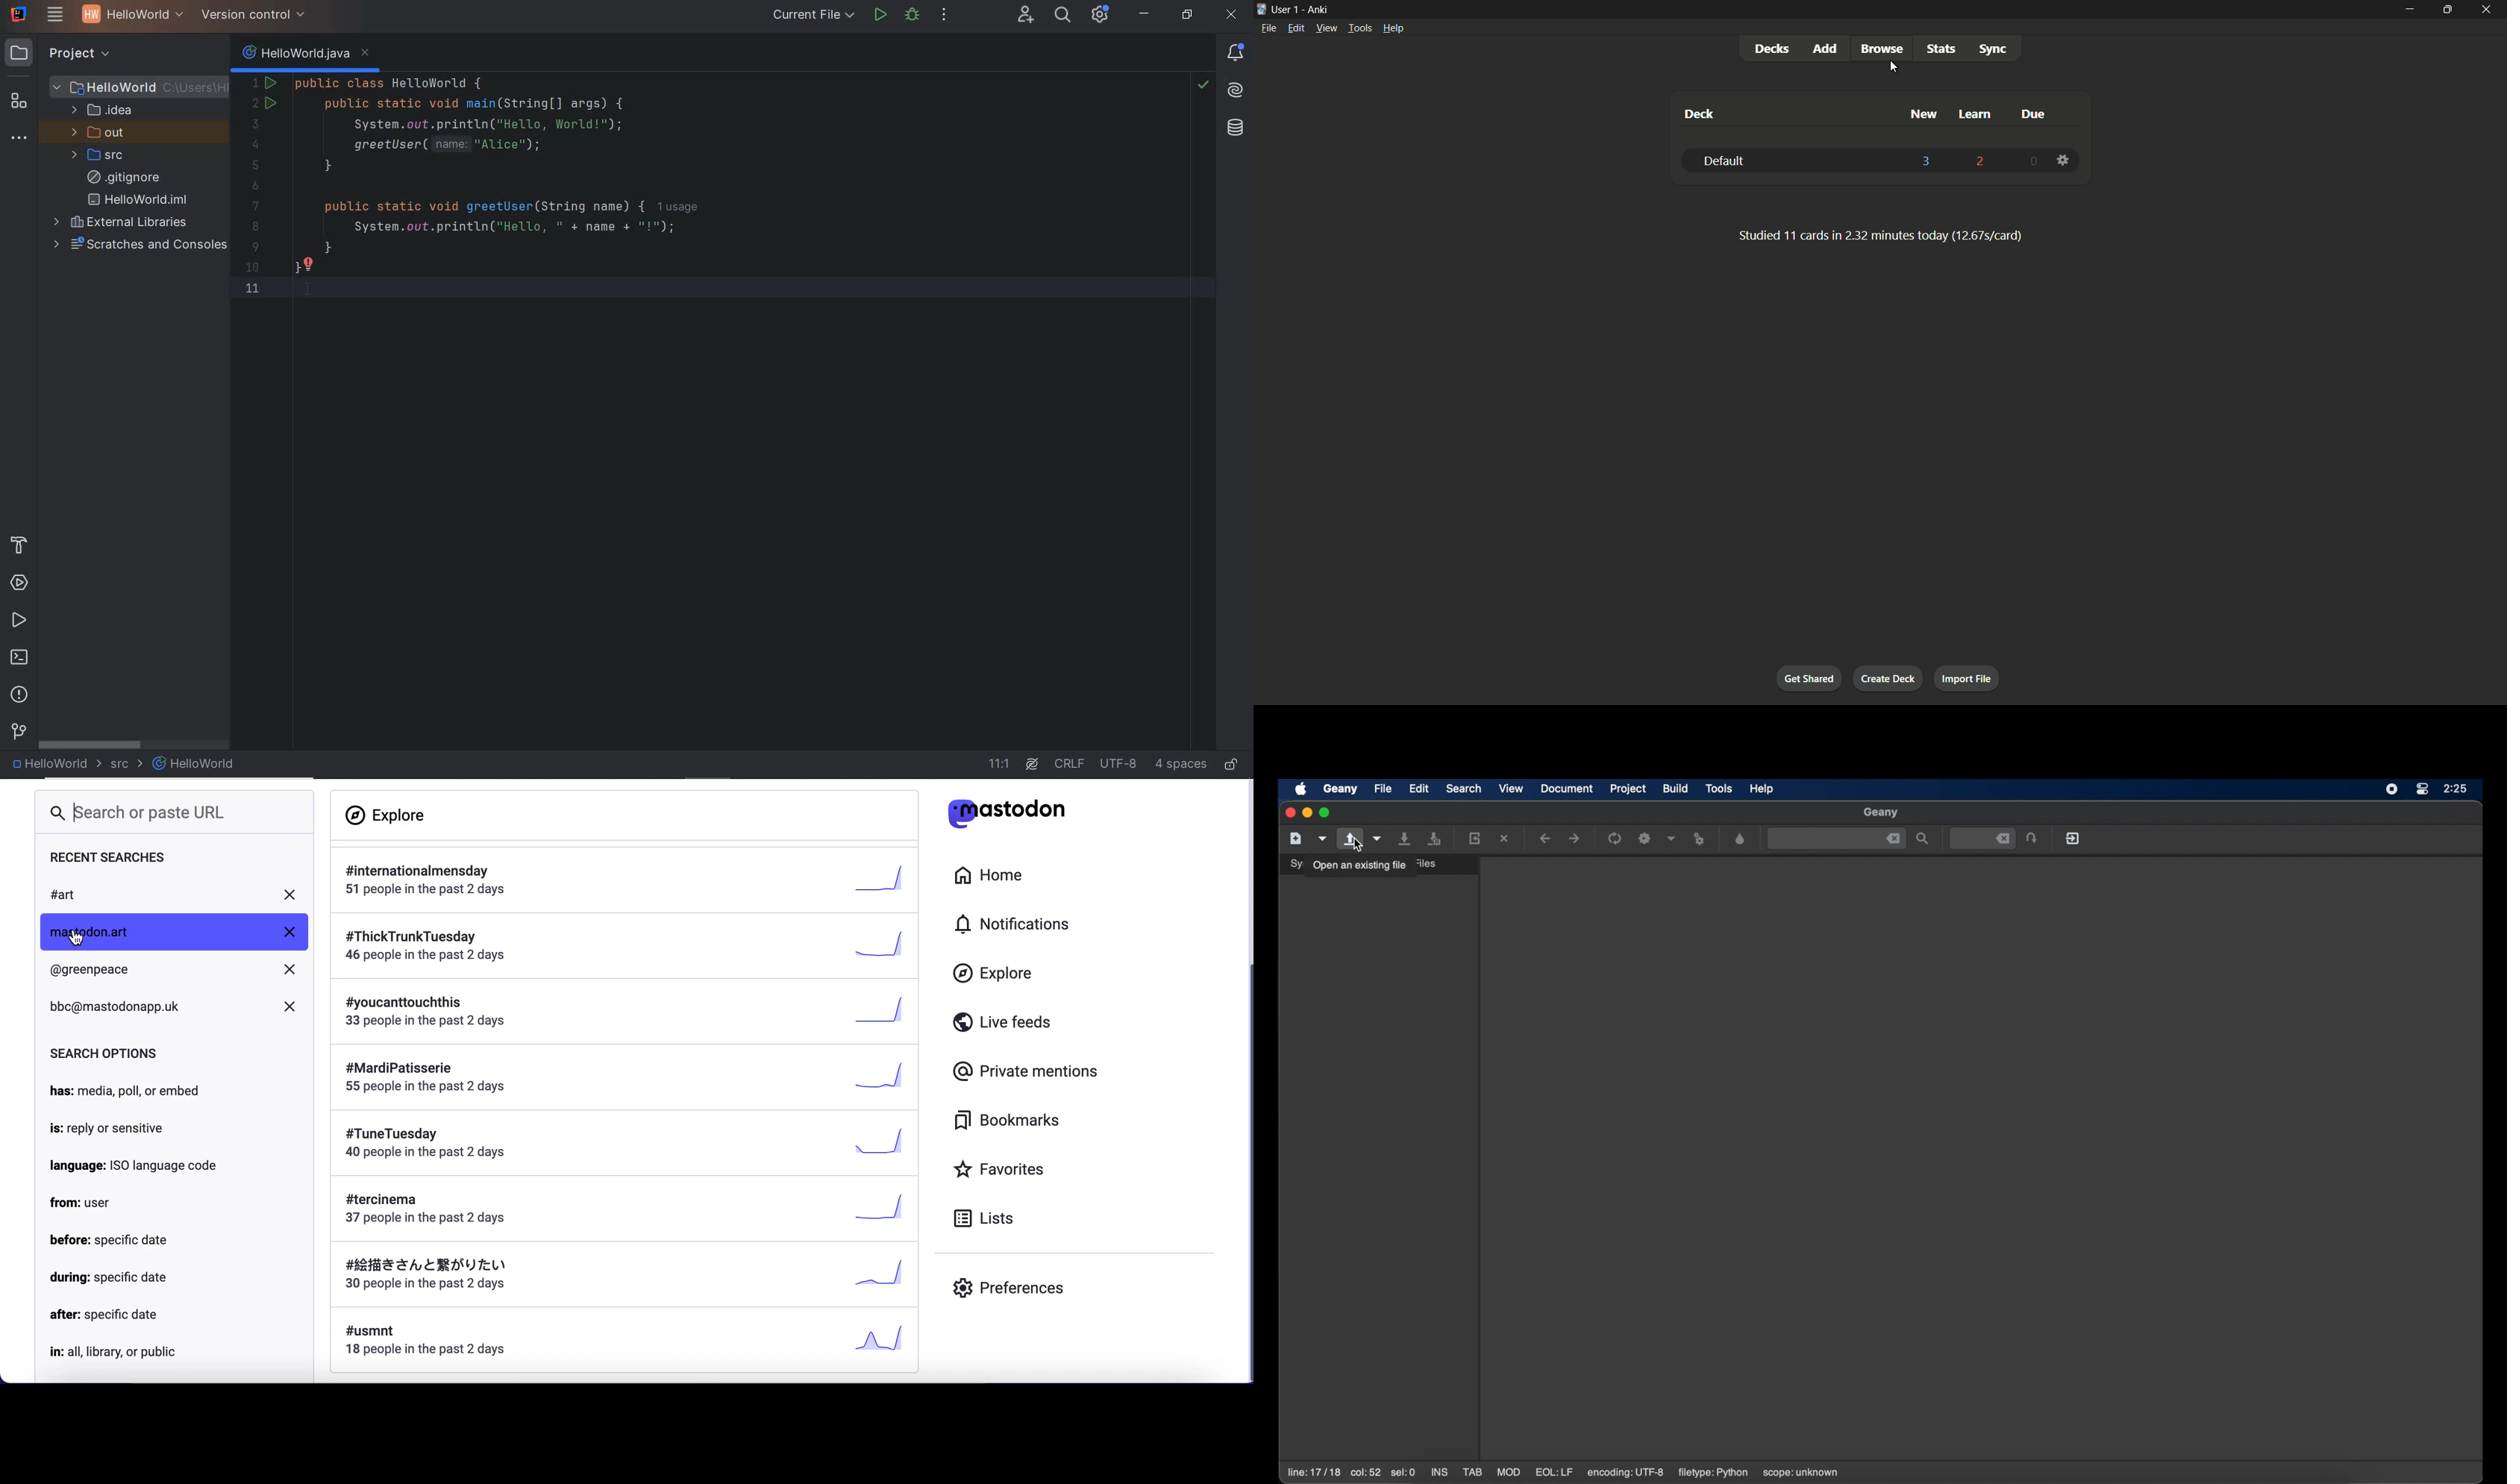 This screenshot has height=1484, width=2520. Describe the element at coordinates (1836, 838) in the screenshot. I see `find the entered text in the current file` at that location.